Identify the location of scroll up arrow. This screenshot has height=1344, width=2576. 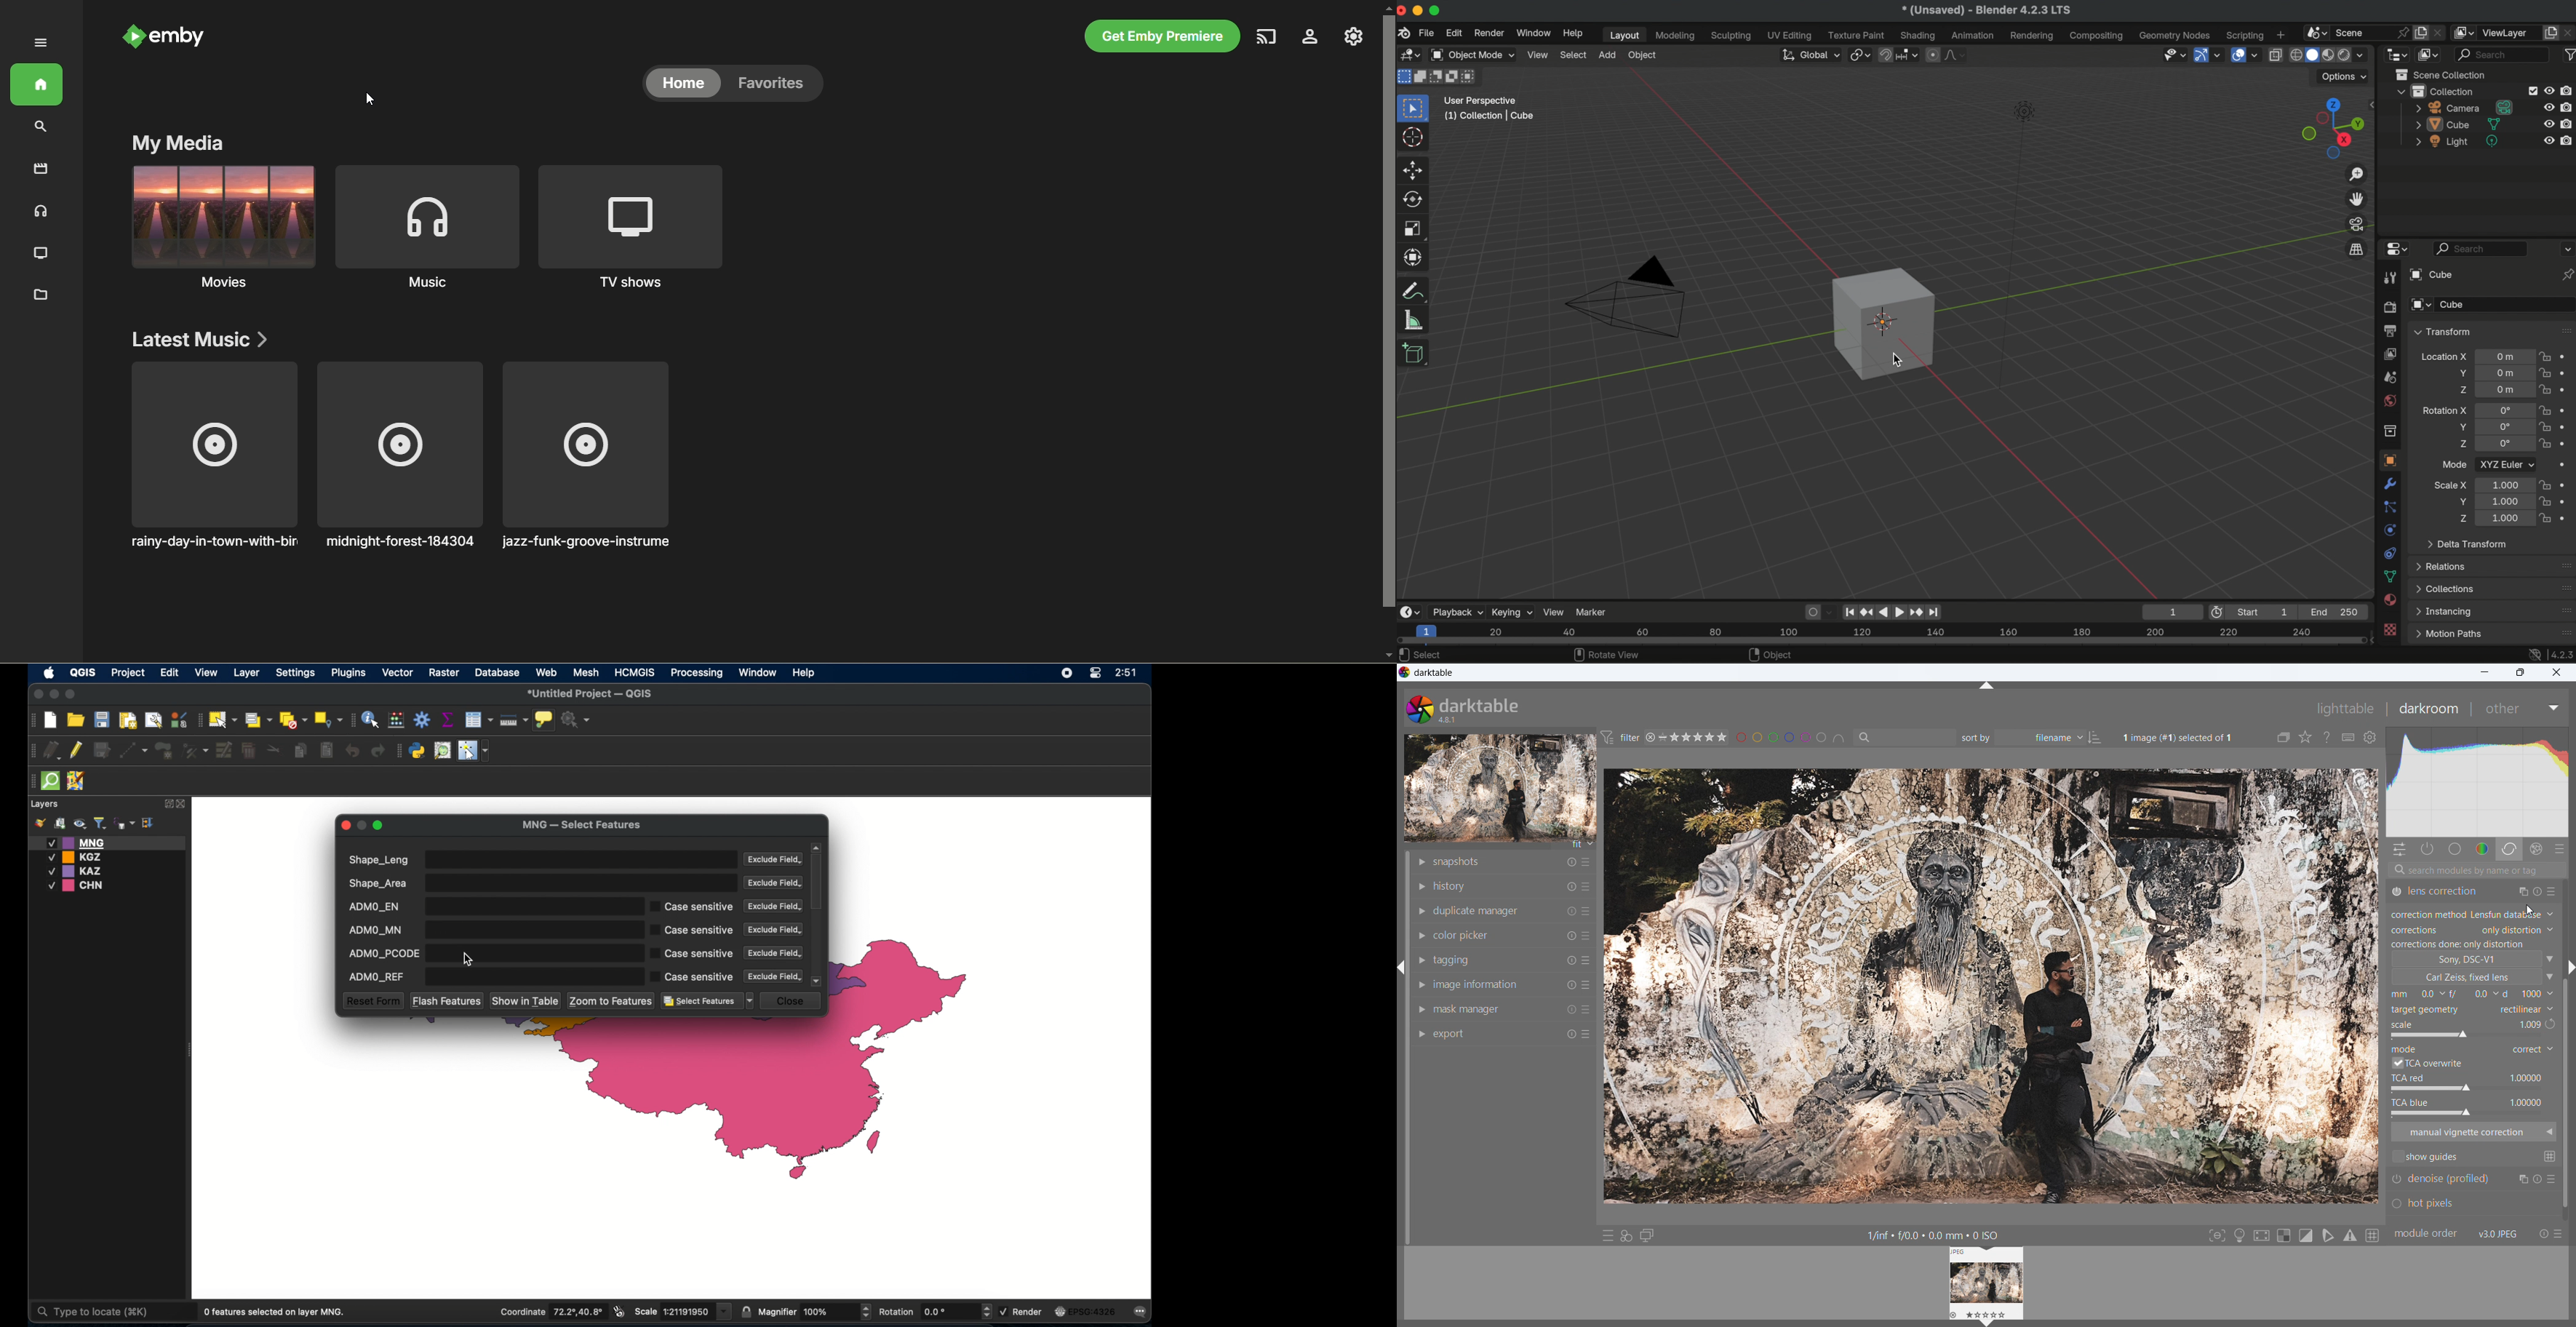
(816, 847).